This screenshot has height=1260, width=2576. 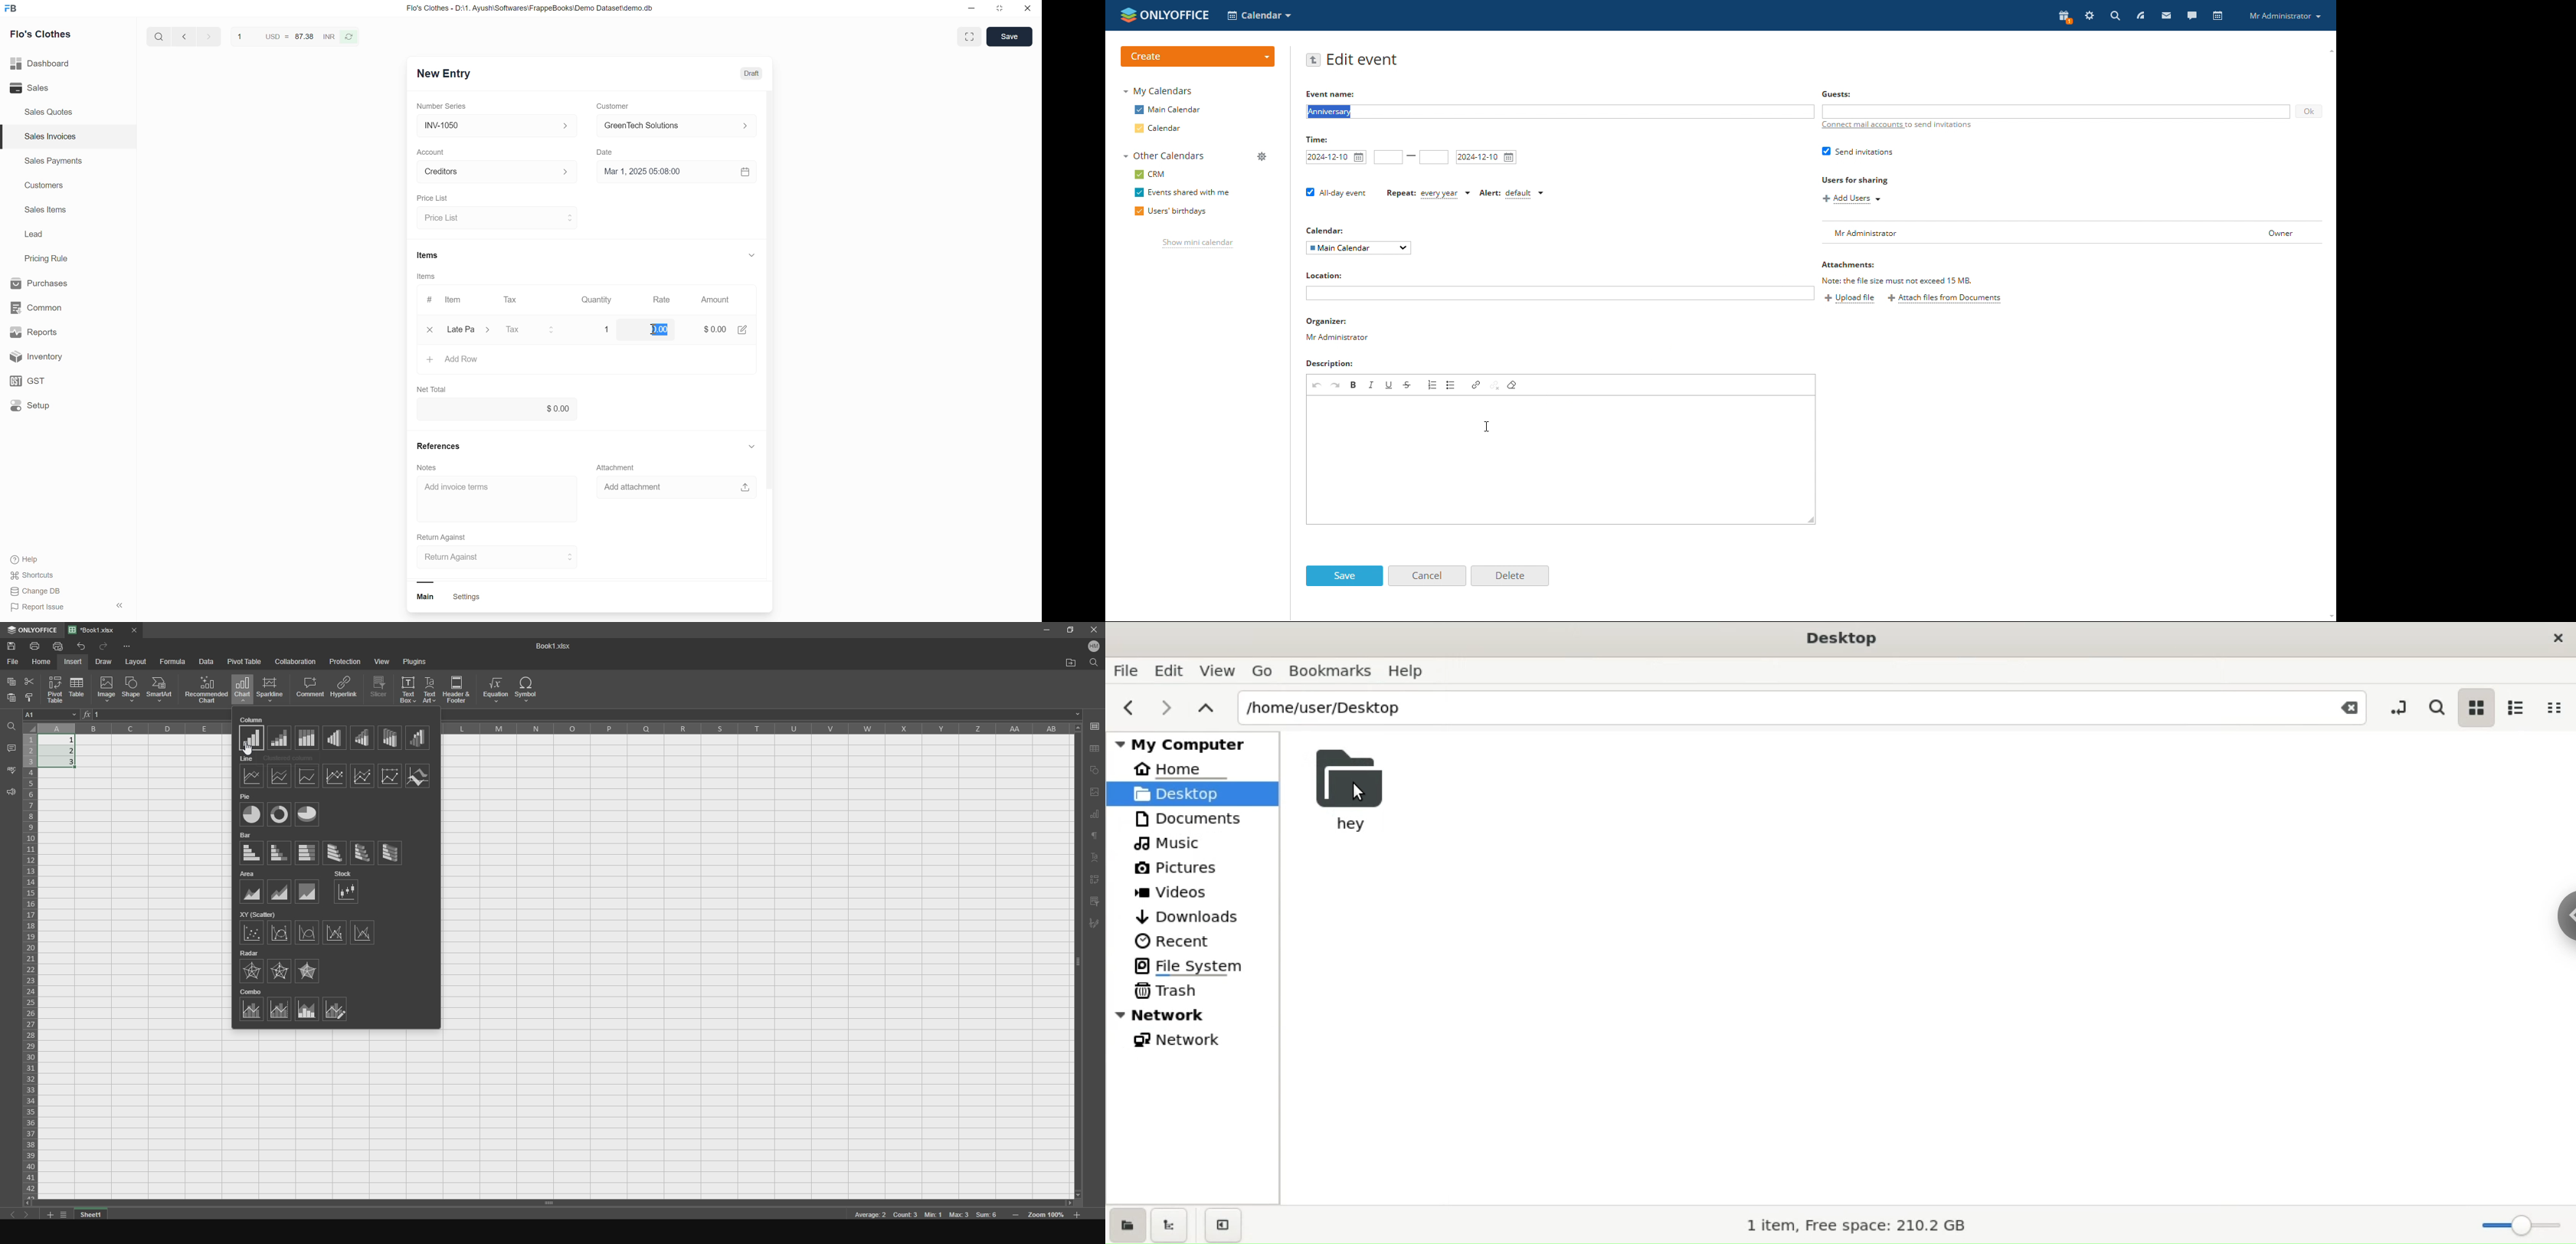 I want to click on Select item, so click(x=473, y=330).